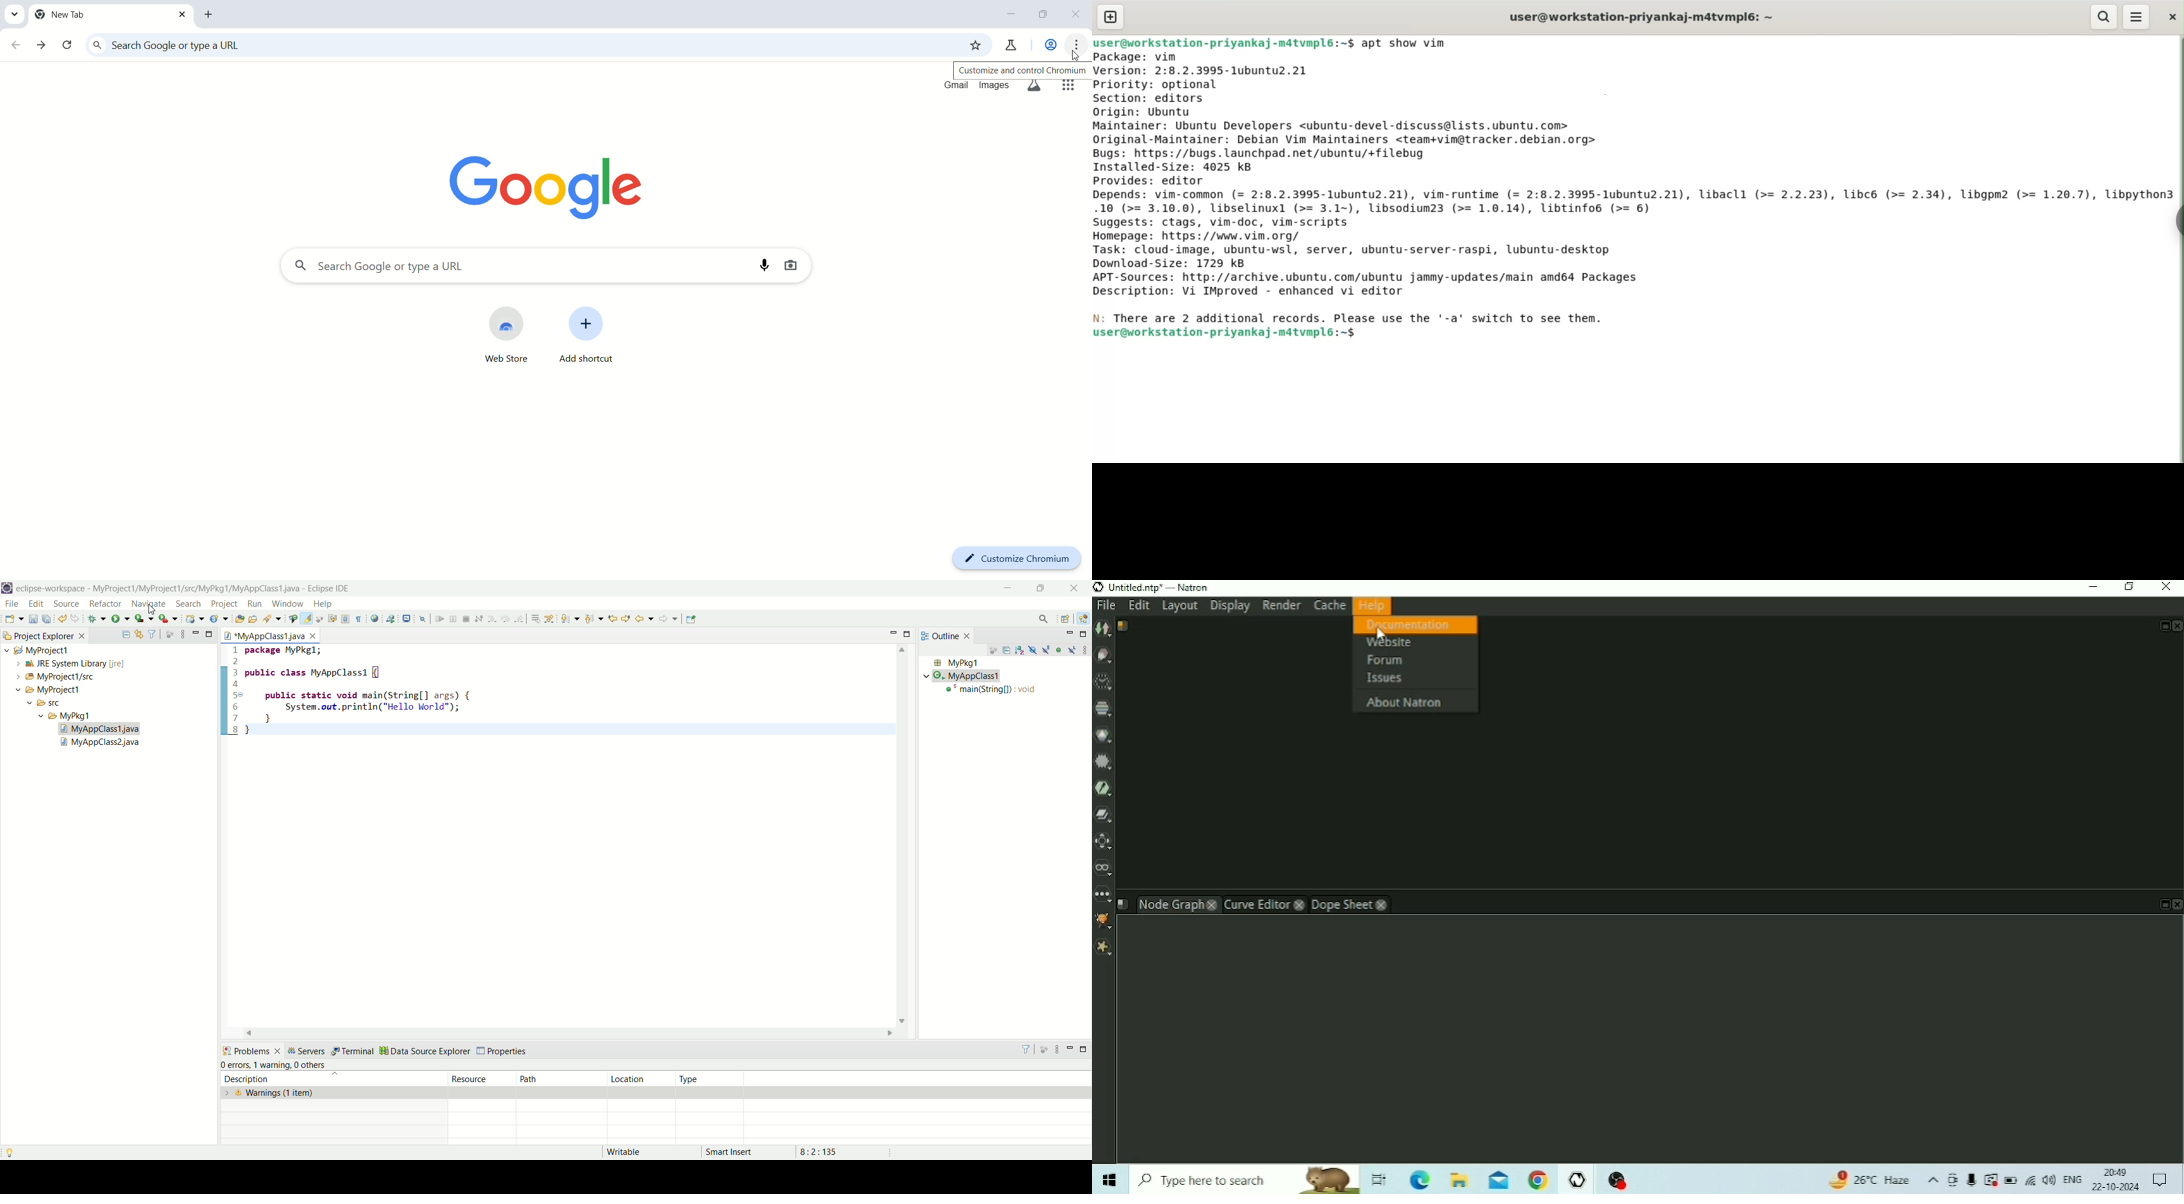  Describe the element at coordinates (1102, 629) in the screenshot. I see `Image` at that location.